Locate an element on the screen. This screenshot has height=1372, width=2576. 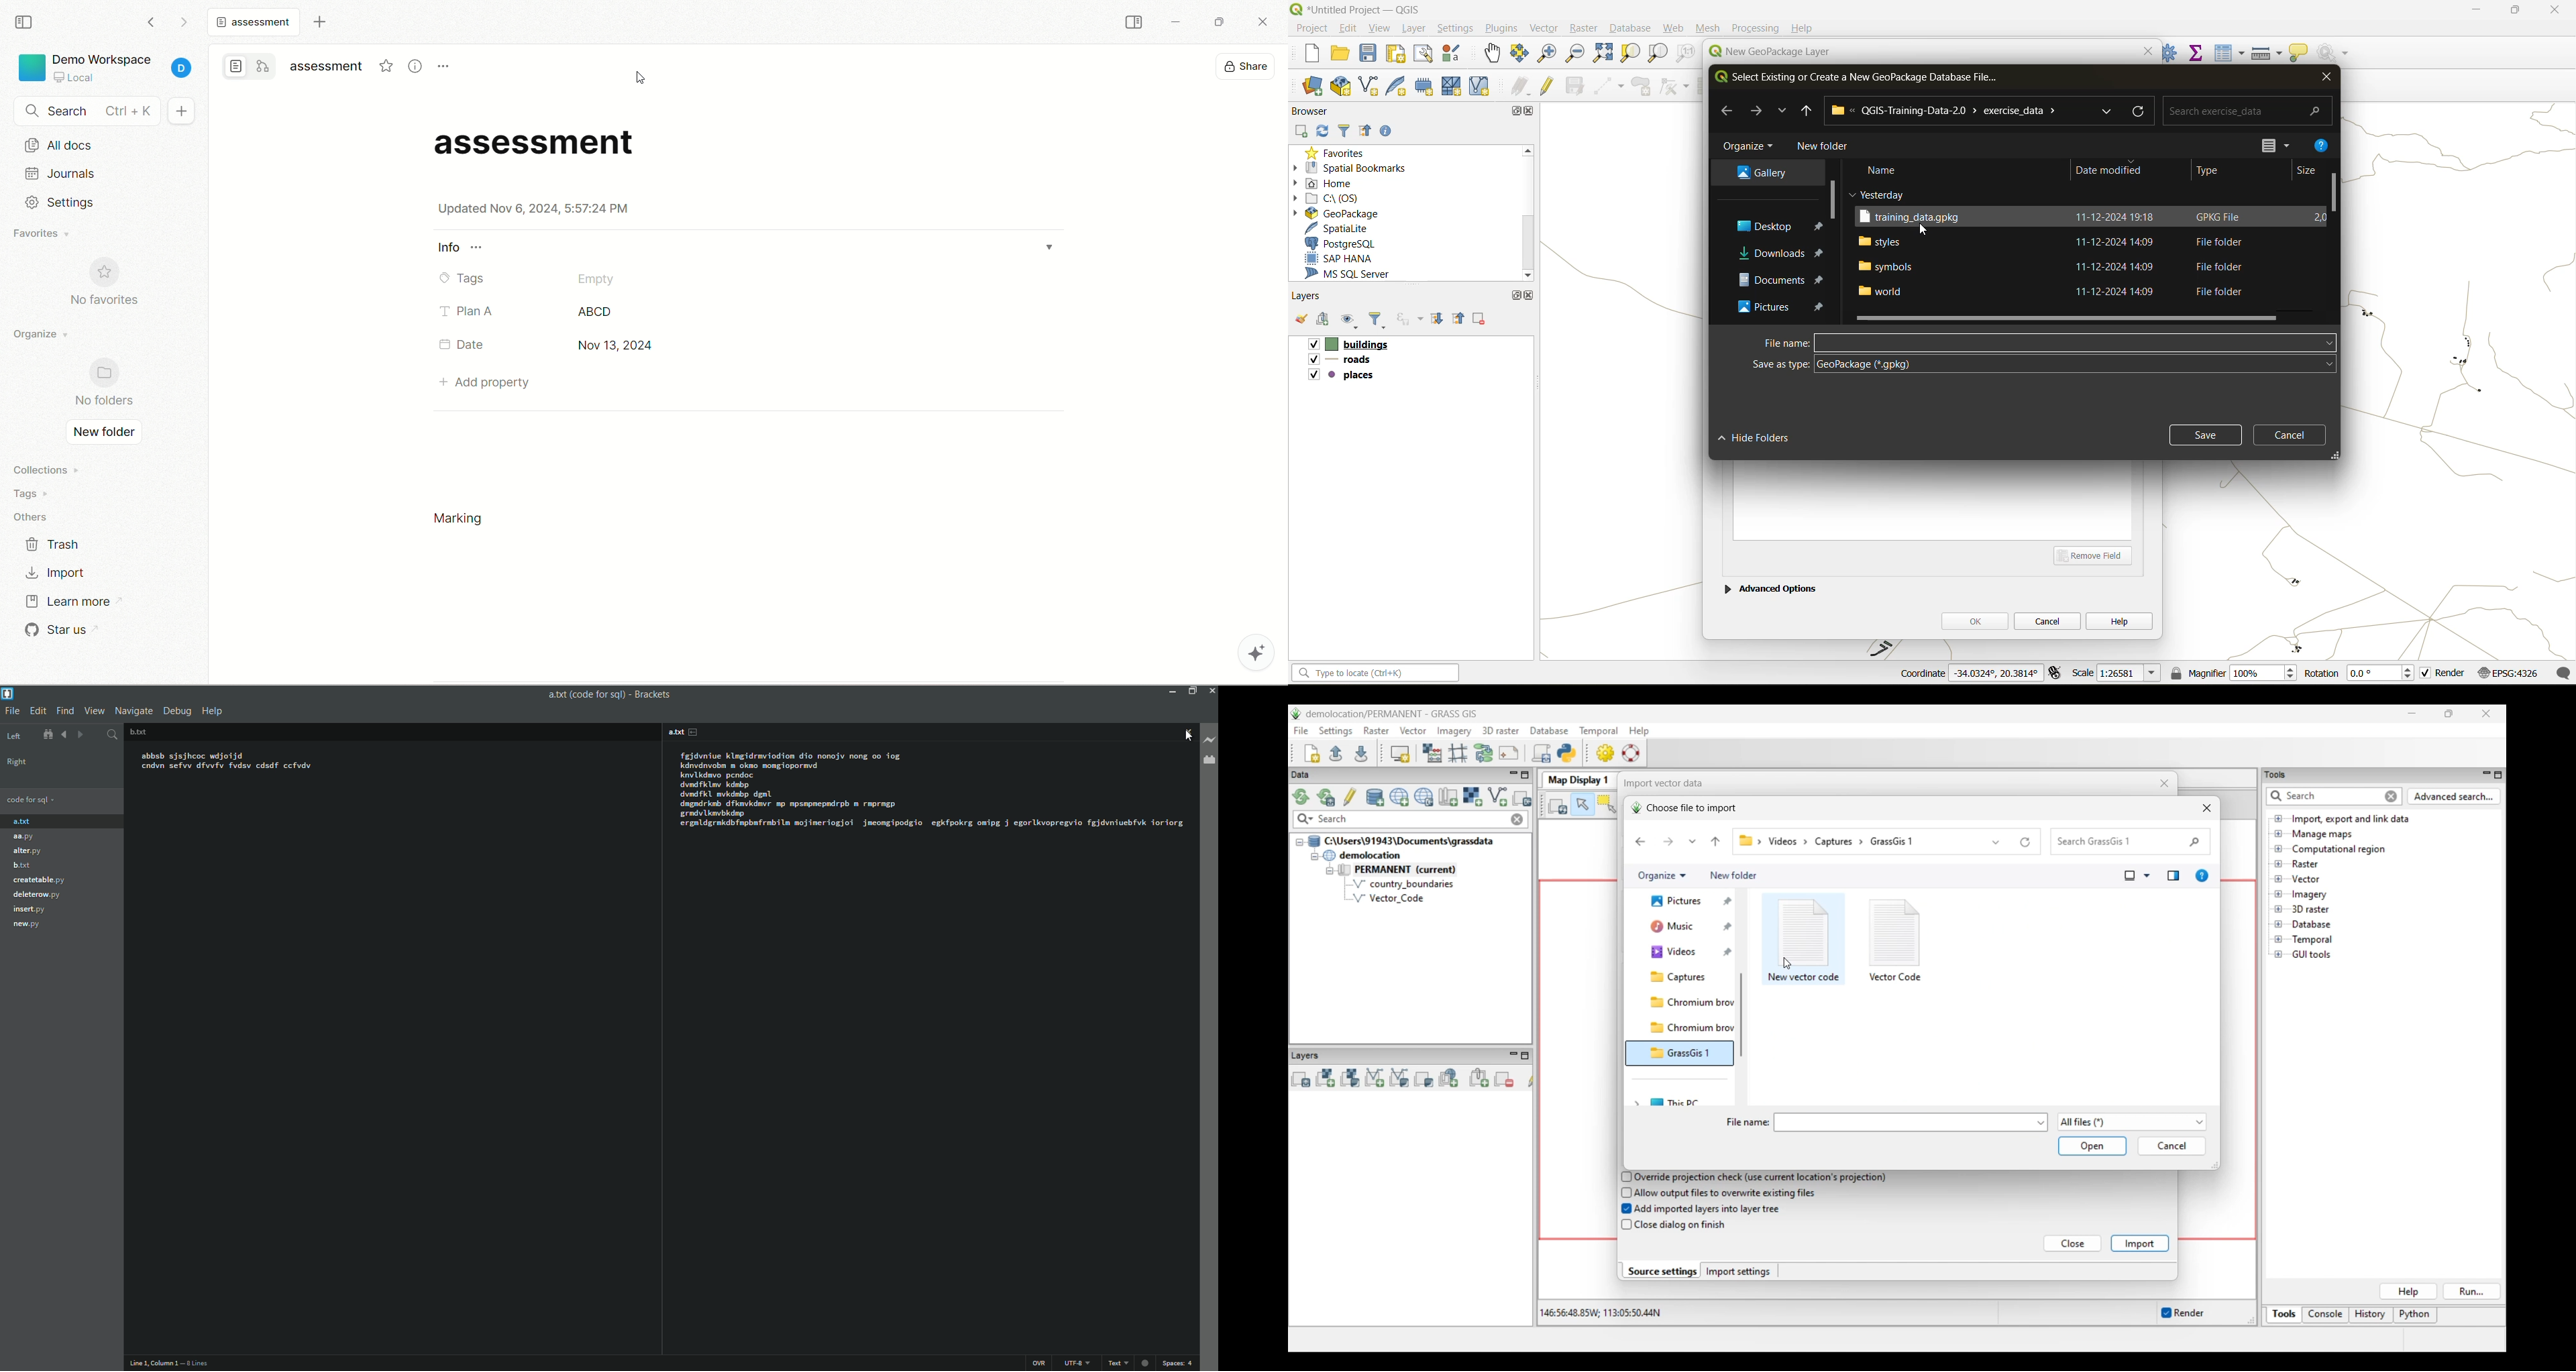
zoom selection is located at coordinates (1632, 53).